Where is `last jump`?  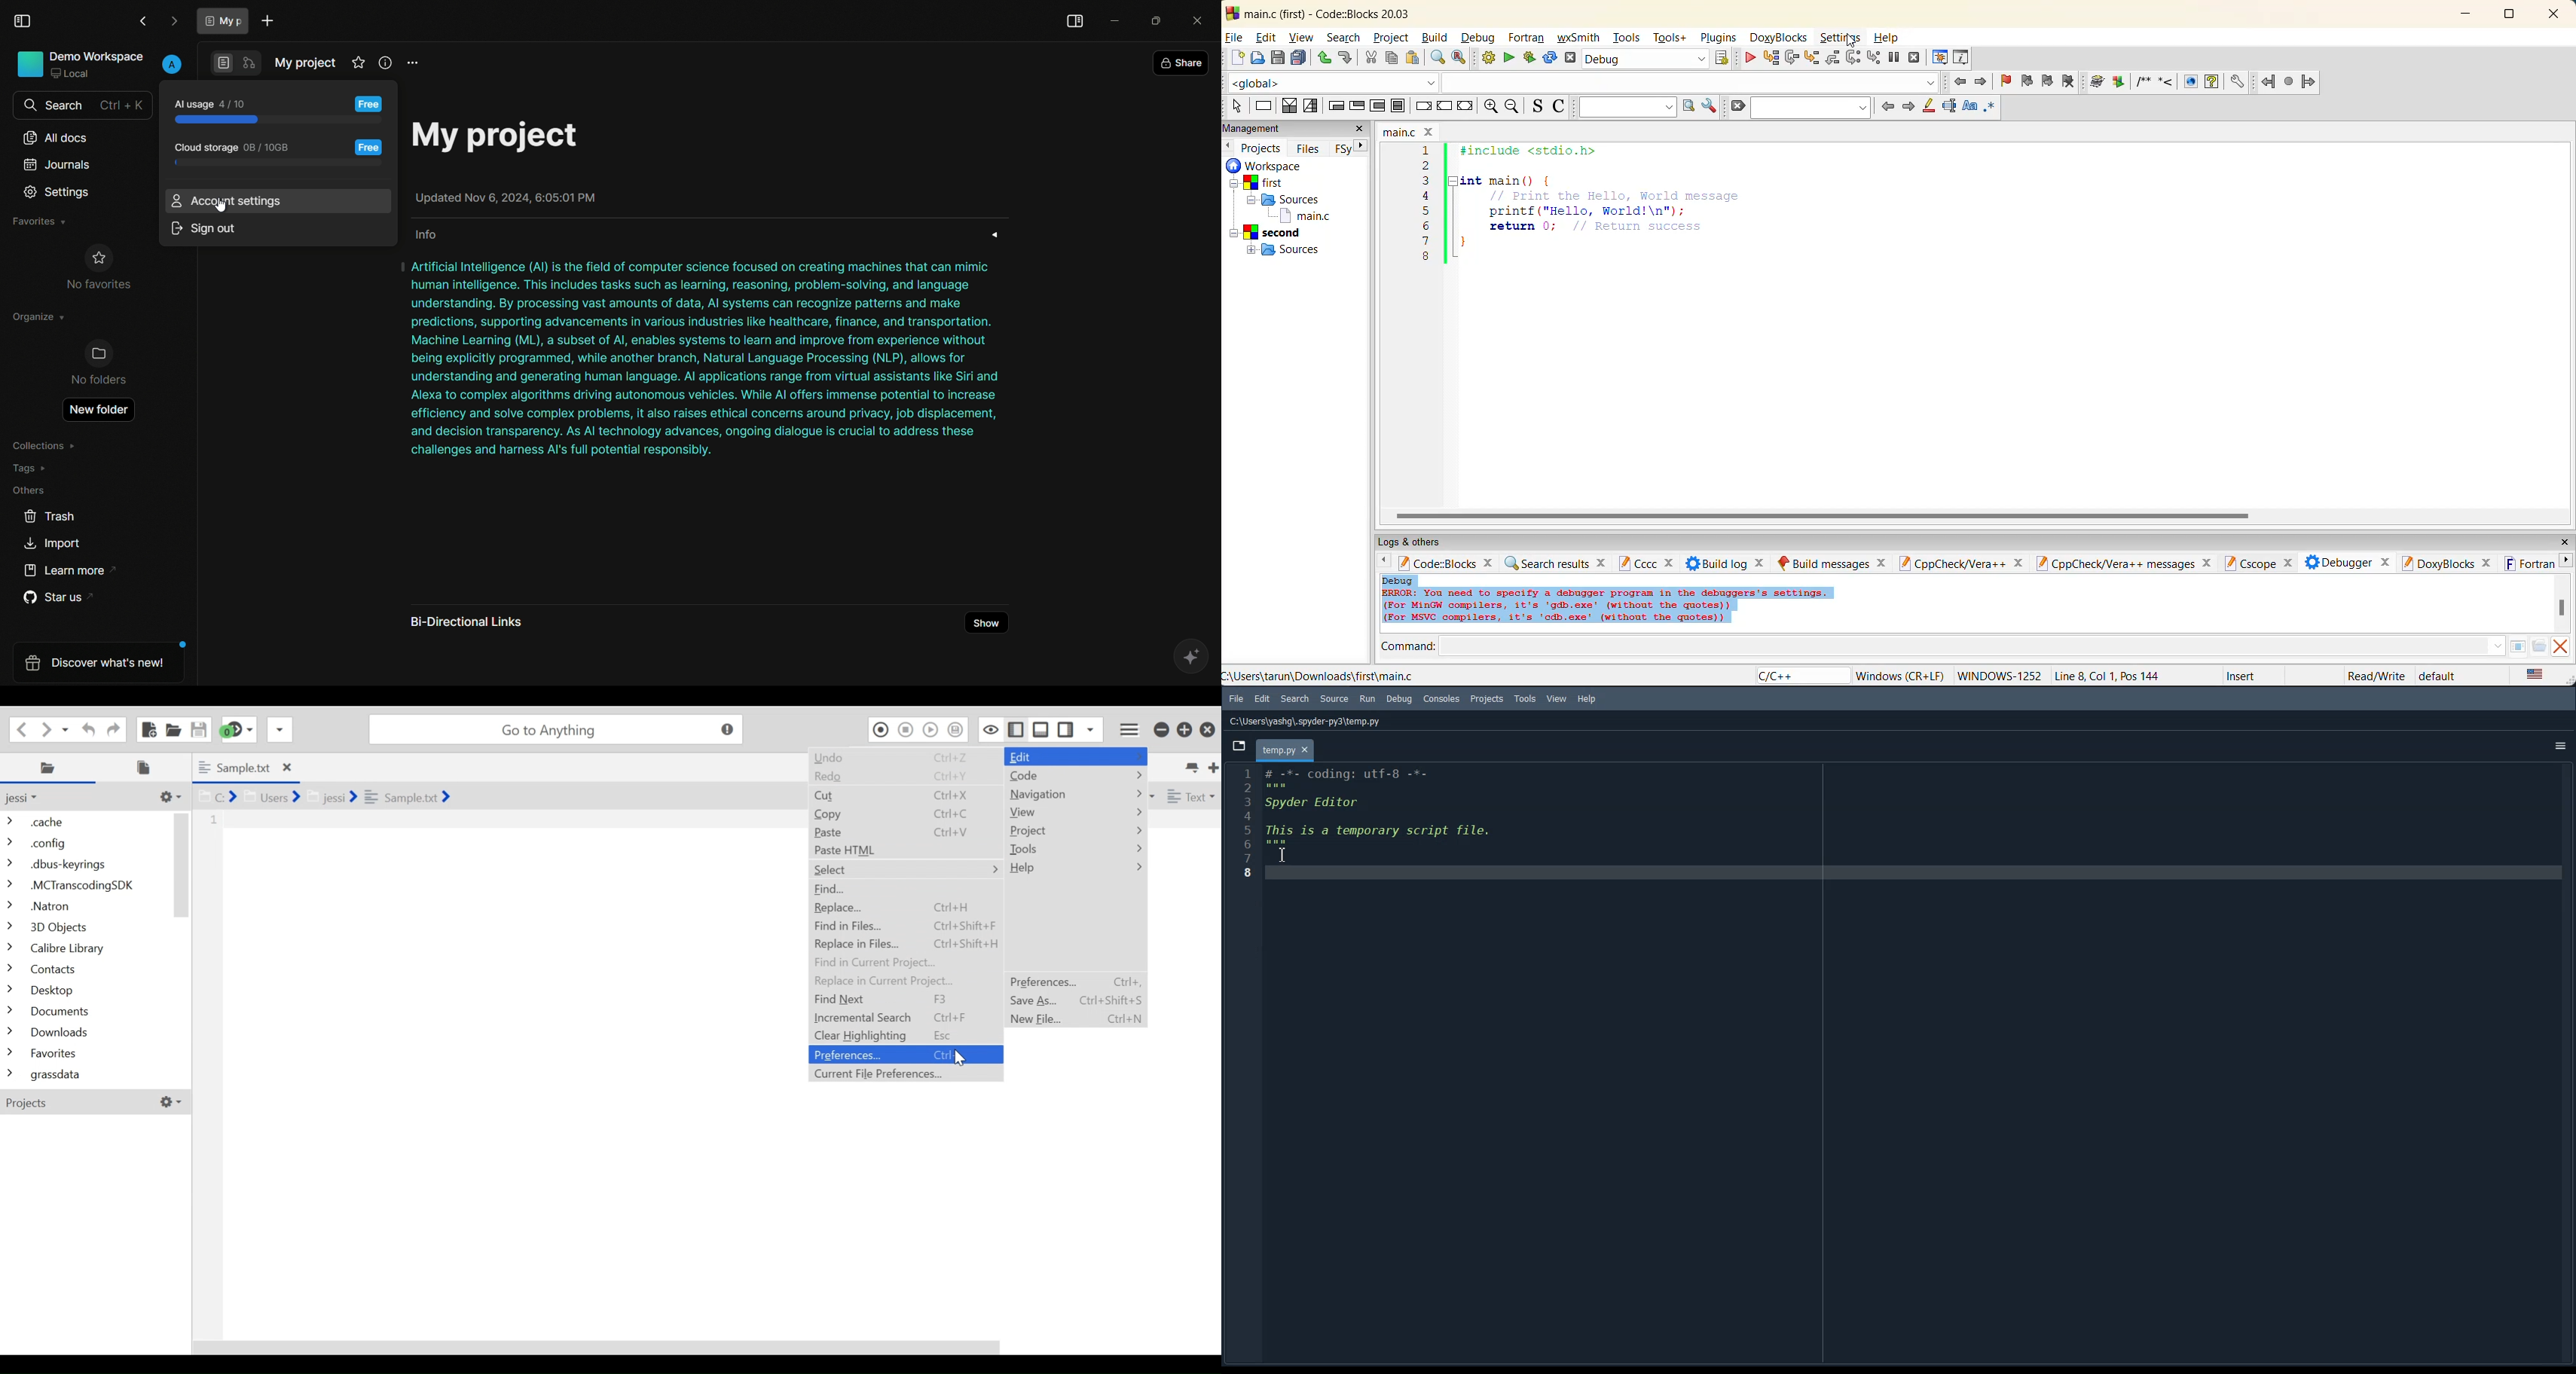
last jump is located at coordinates (2289, 83).